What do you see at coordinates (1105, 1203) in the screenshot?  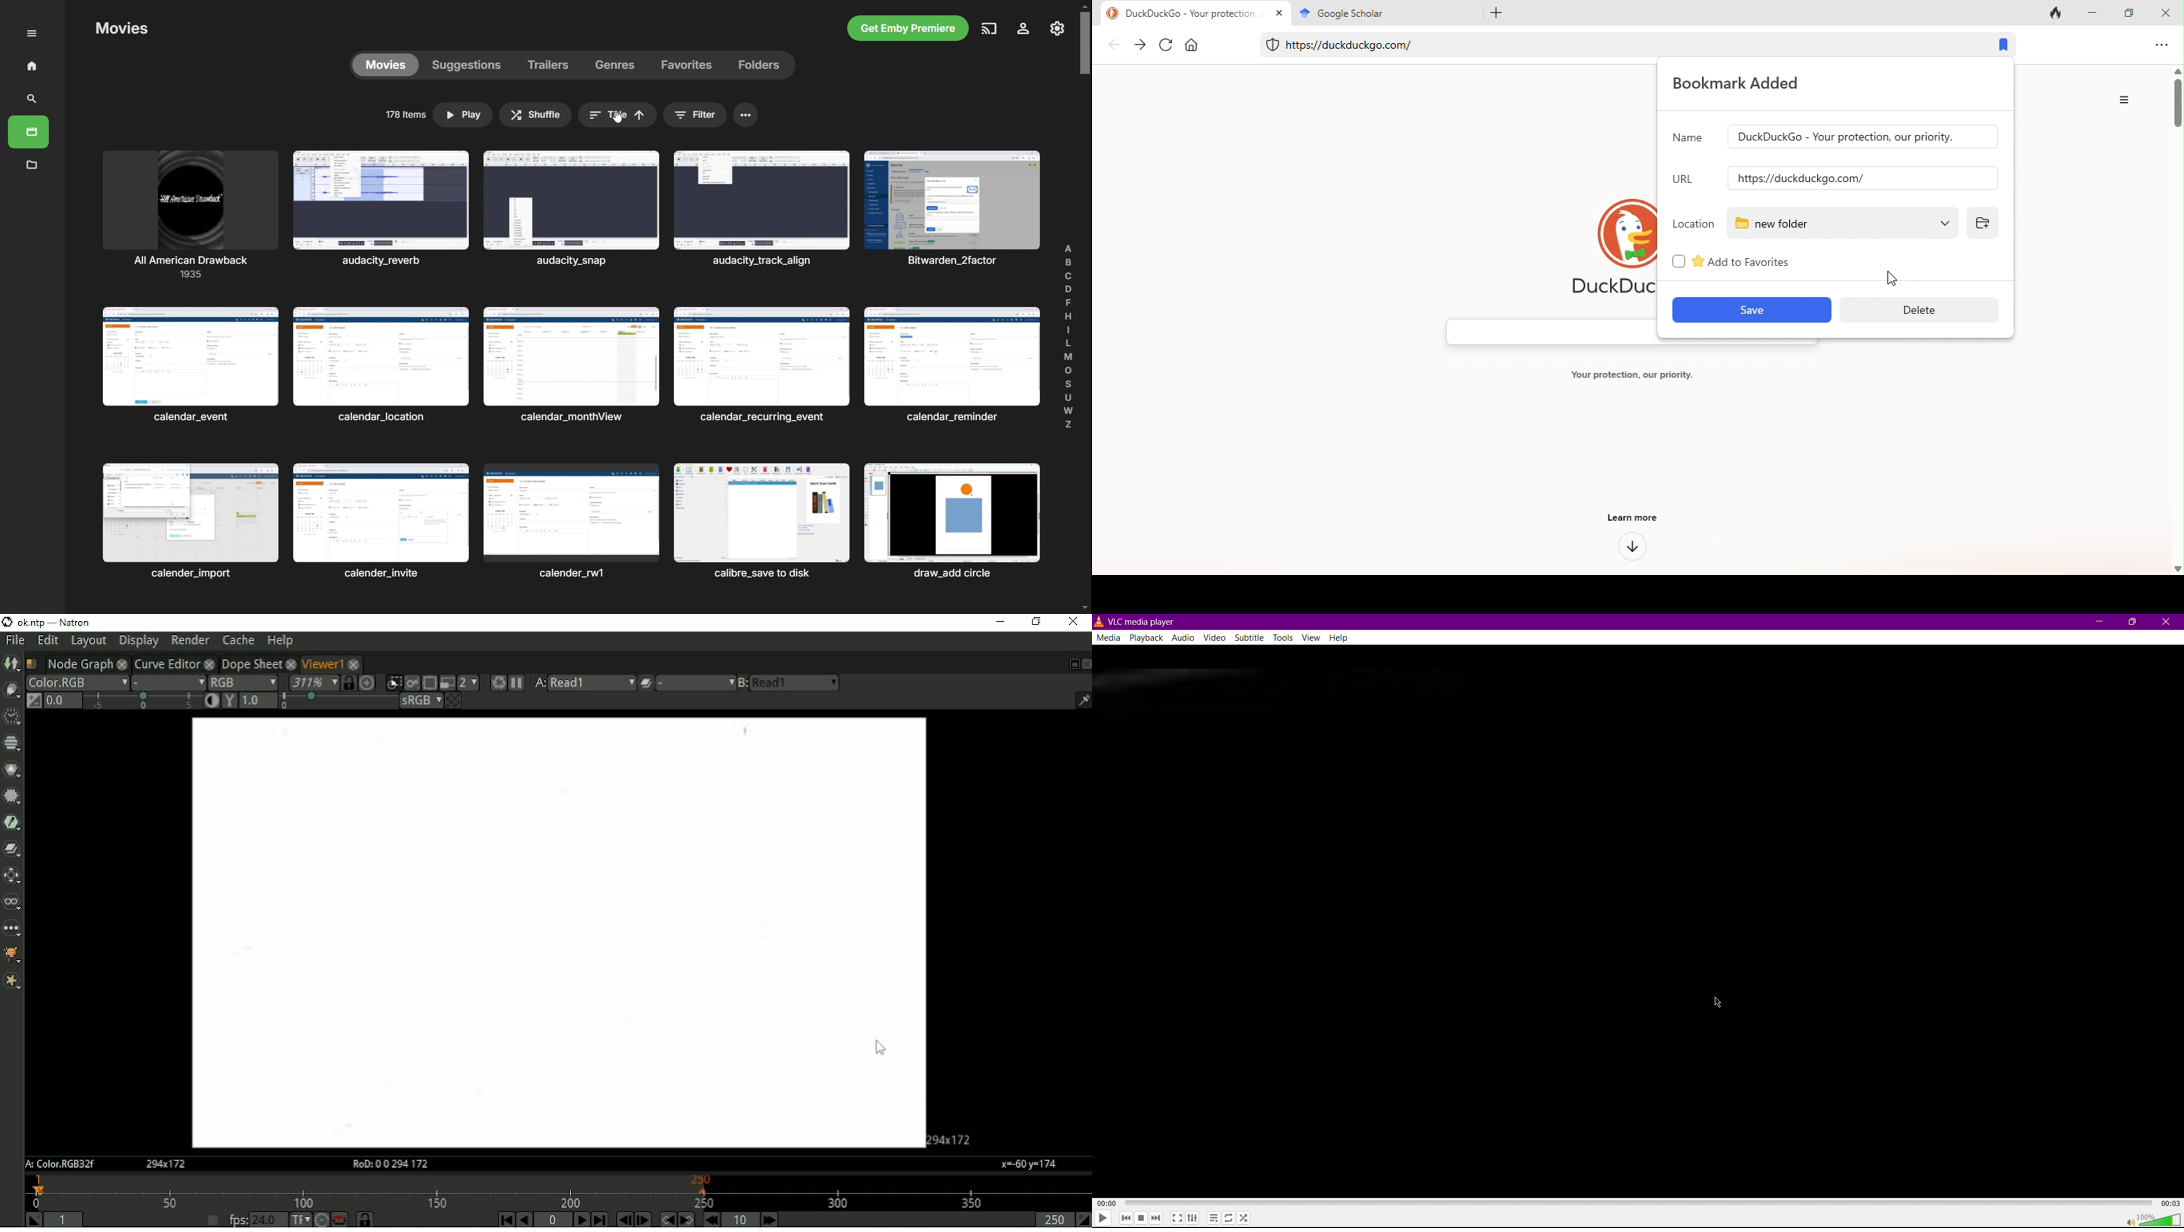 I see `Elapsed time` at bounding box center [1105, 1203].